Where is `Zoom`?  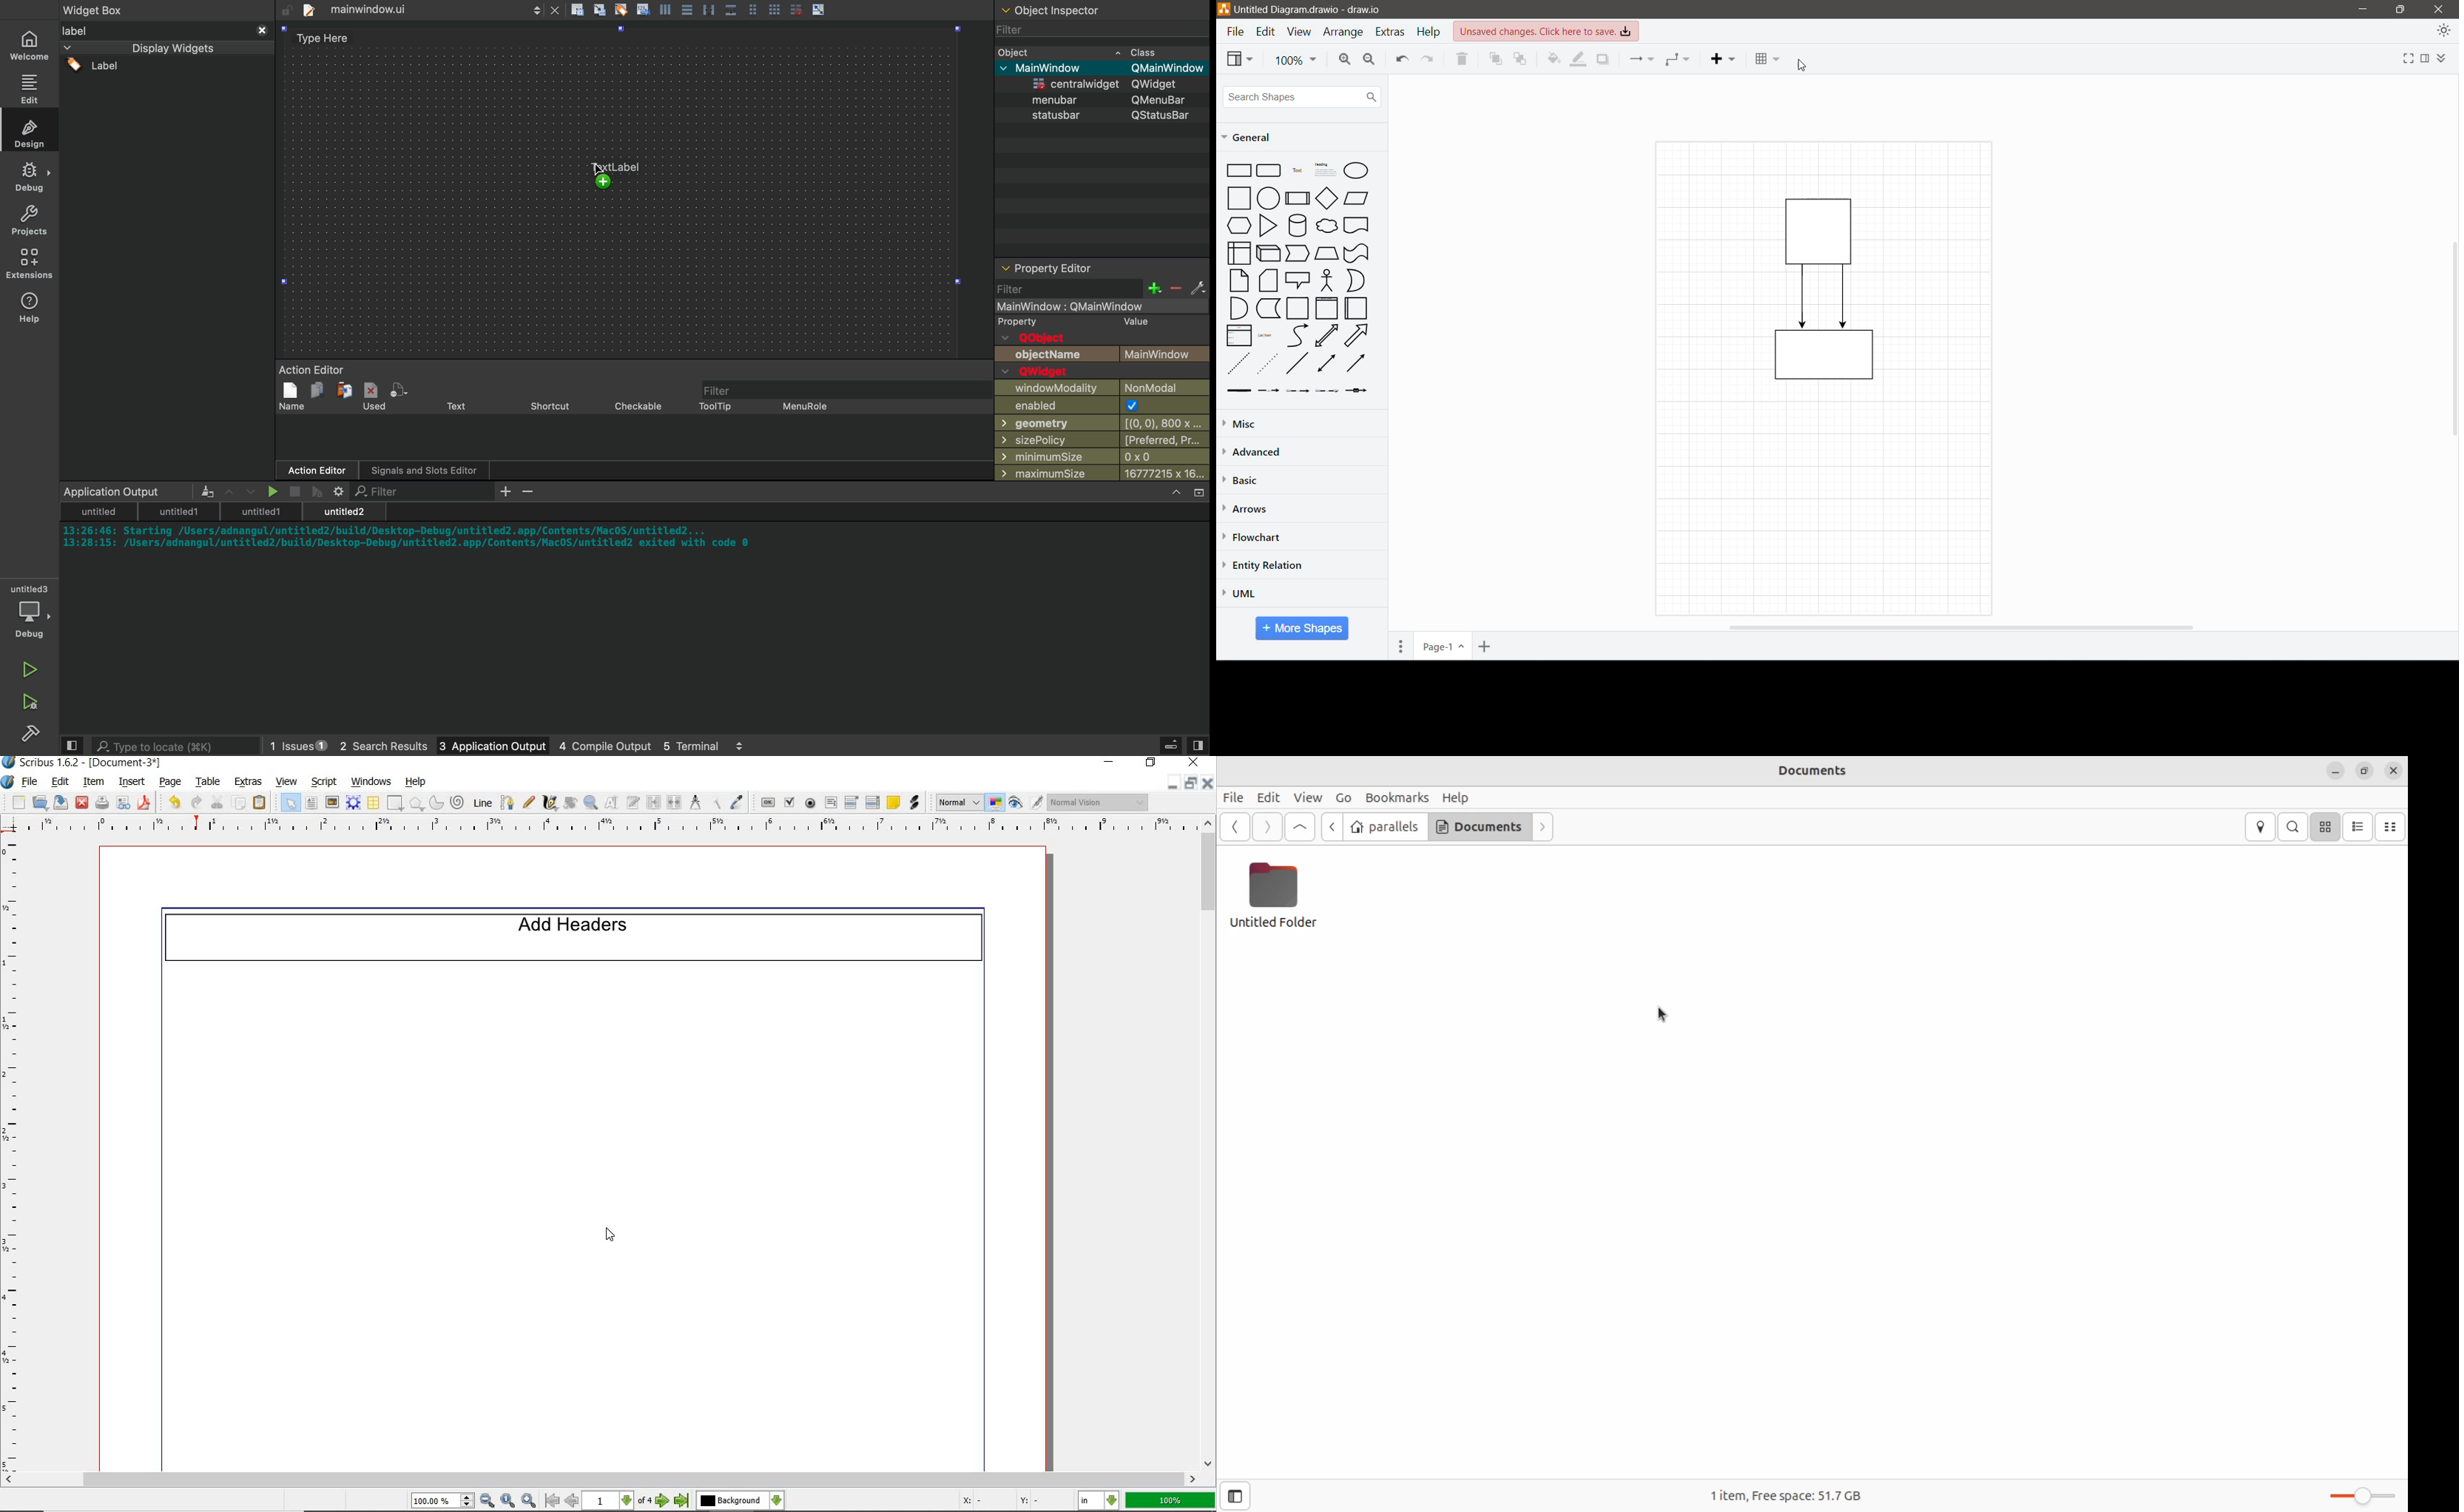 Zoom is located at coordinates (1296, 61).